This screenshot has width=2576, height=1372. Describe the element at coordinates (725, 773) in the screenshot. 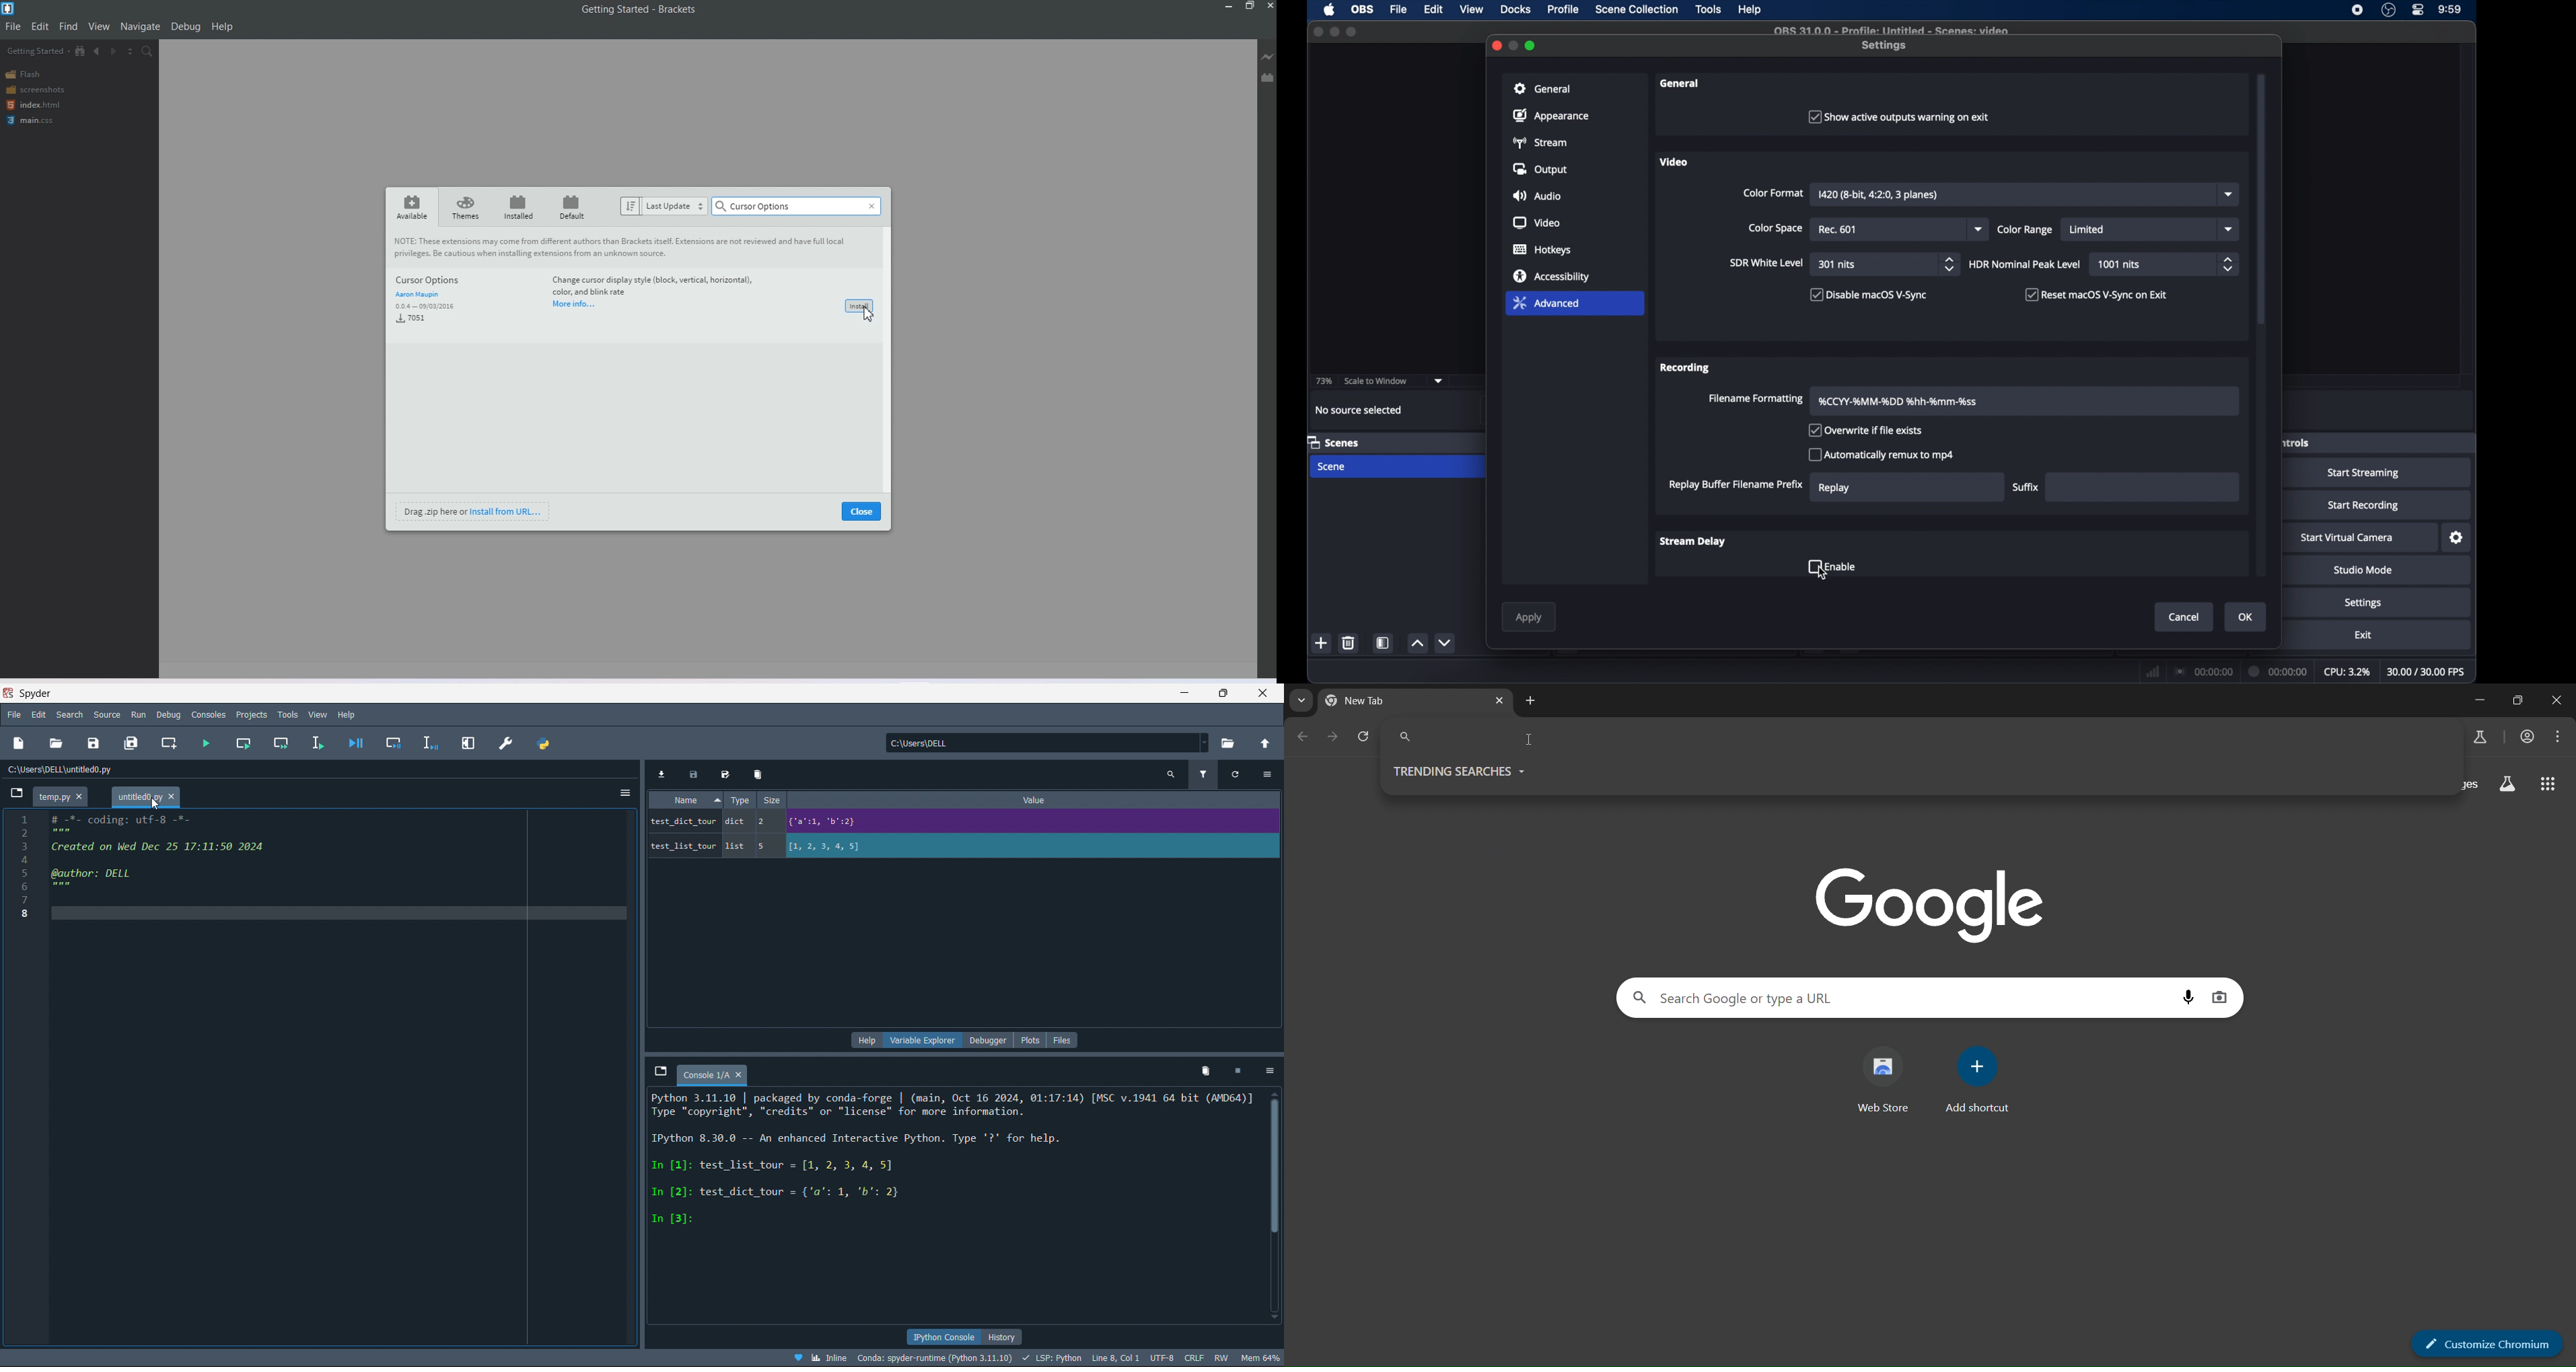

I see `save data as` at that location.